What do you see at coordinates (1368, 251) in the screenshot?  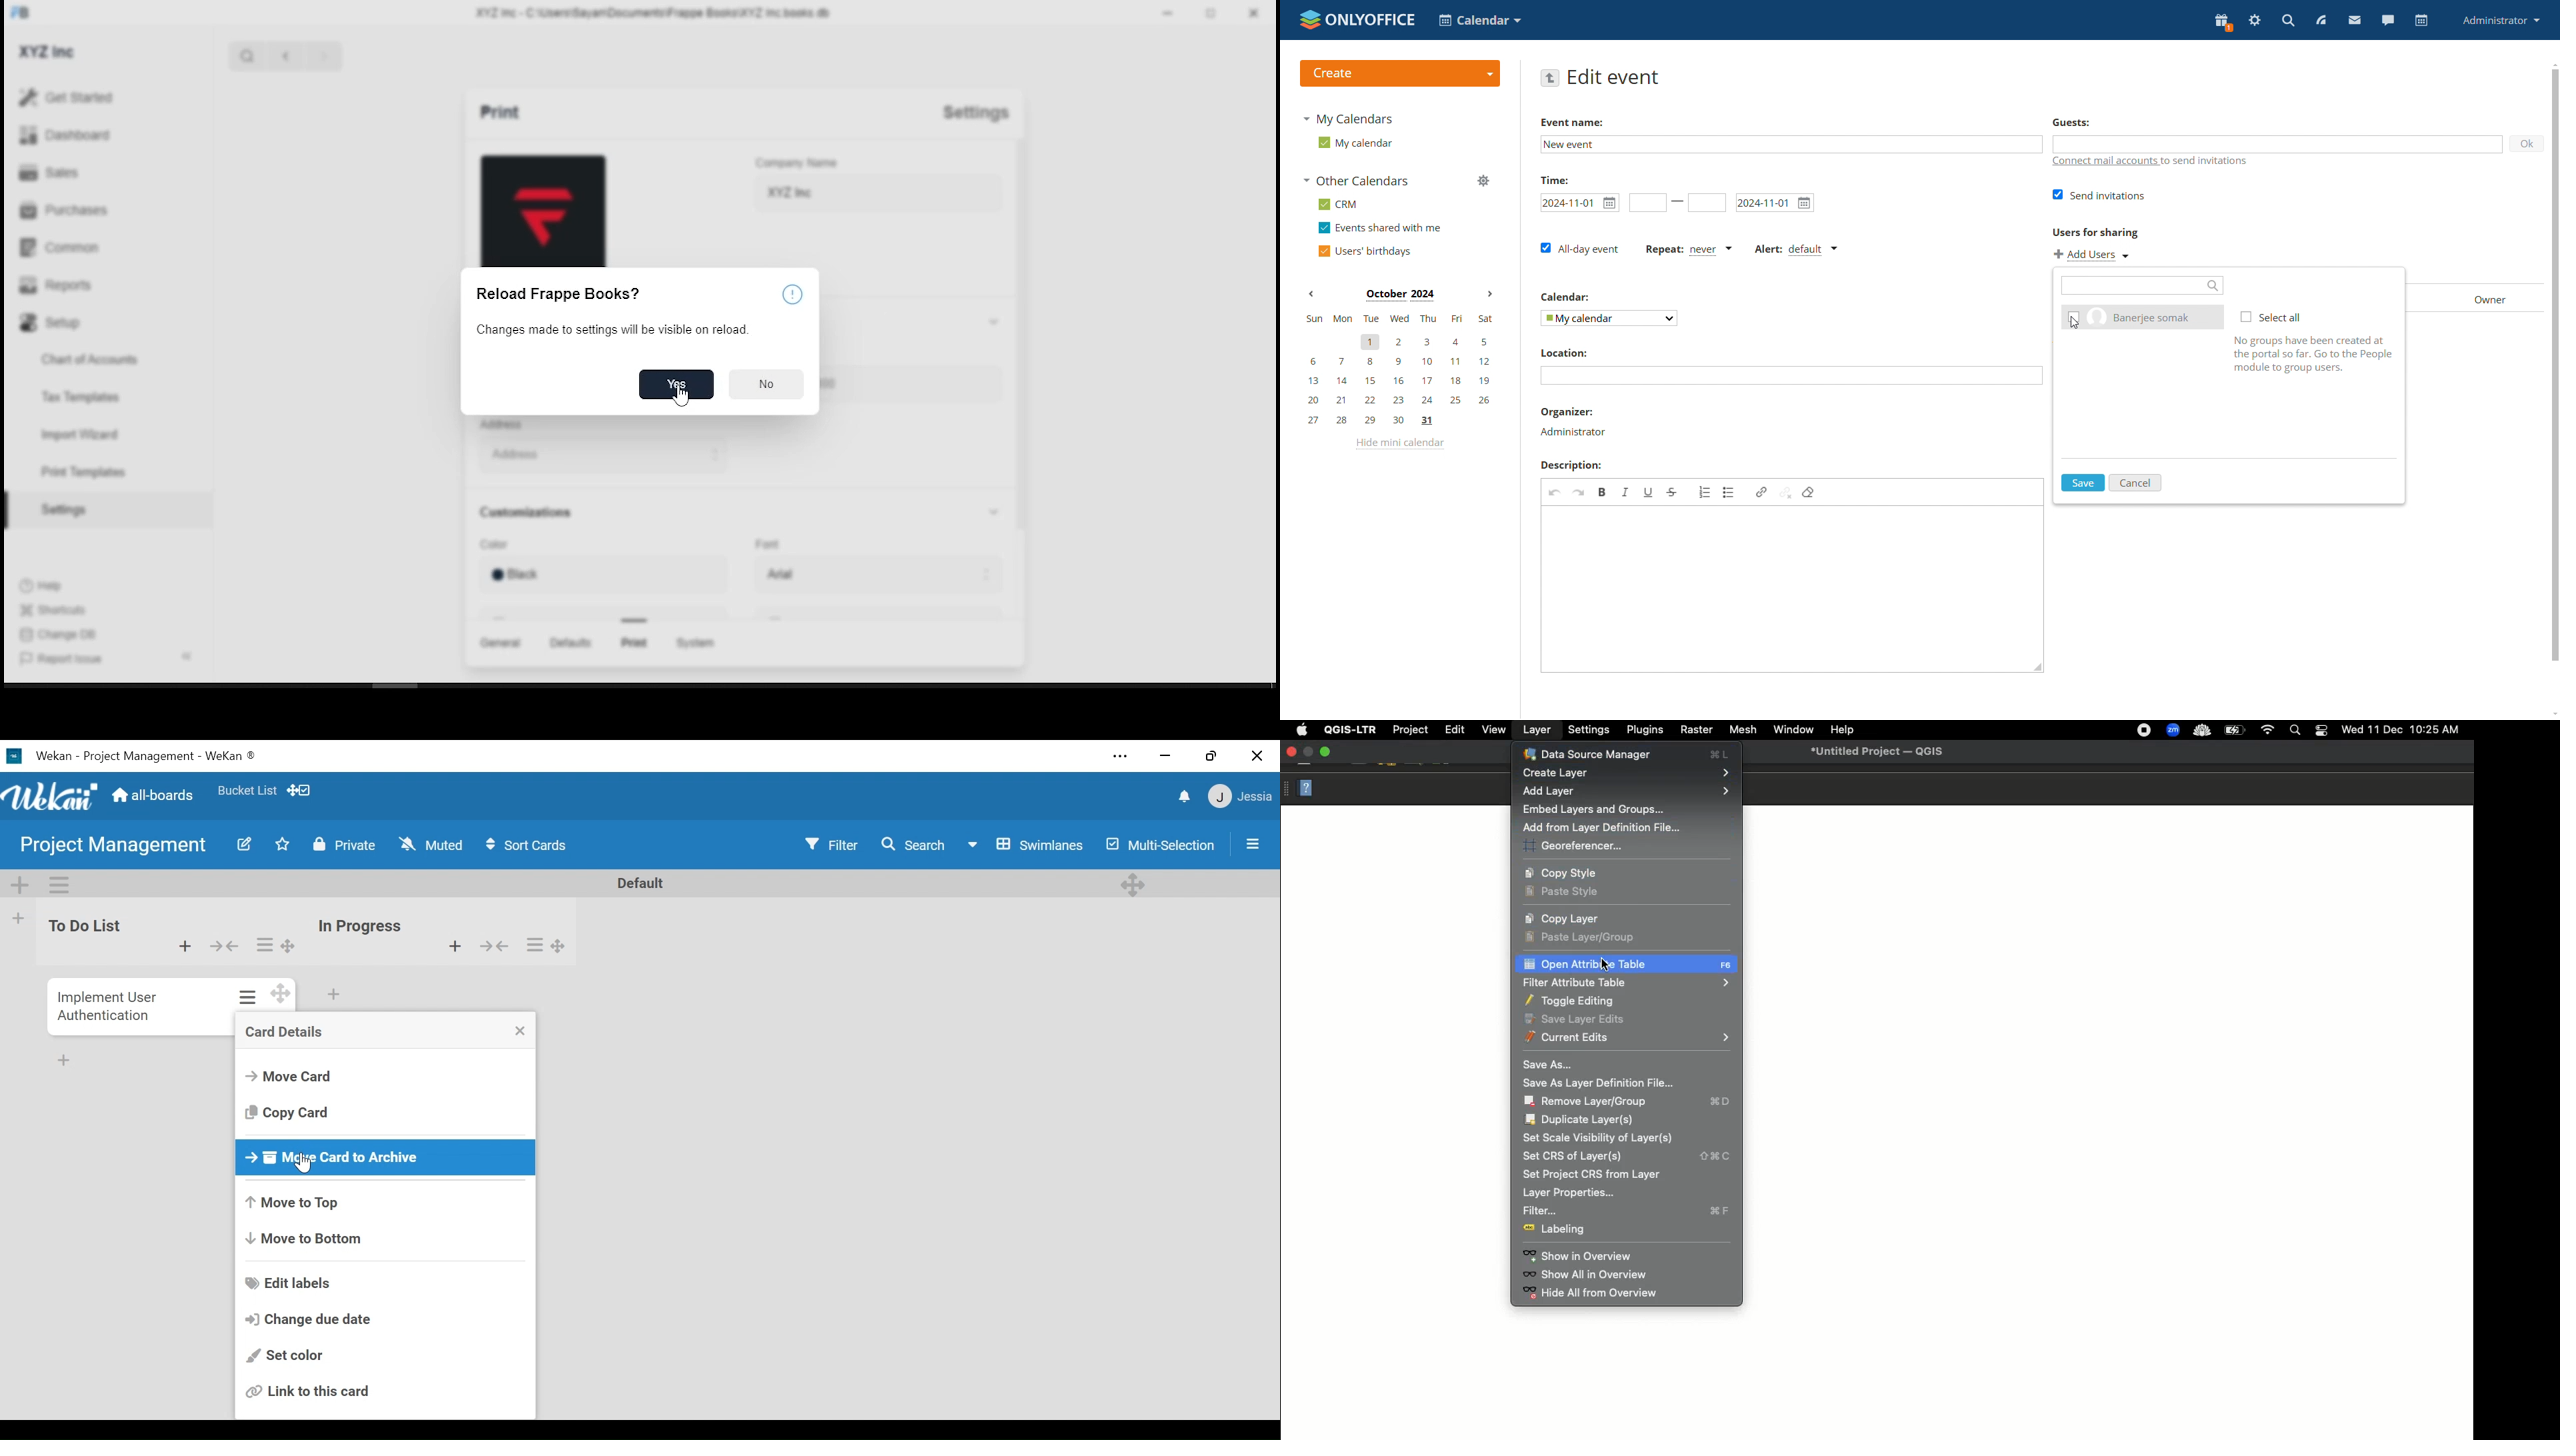 I see `users' birthdays` at bounding box center [1368, 251].